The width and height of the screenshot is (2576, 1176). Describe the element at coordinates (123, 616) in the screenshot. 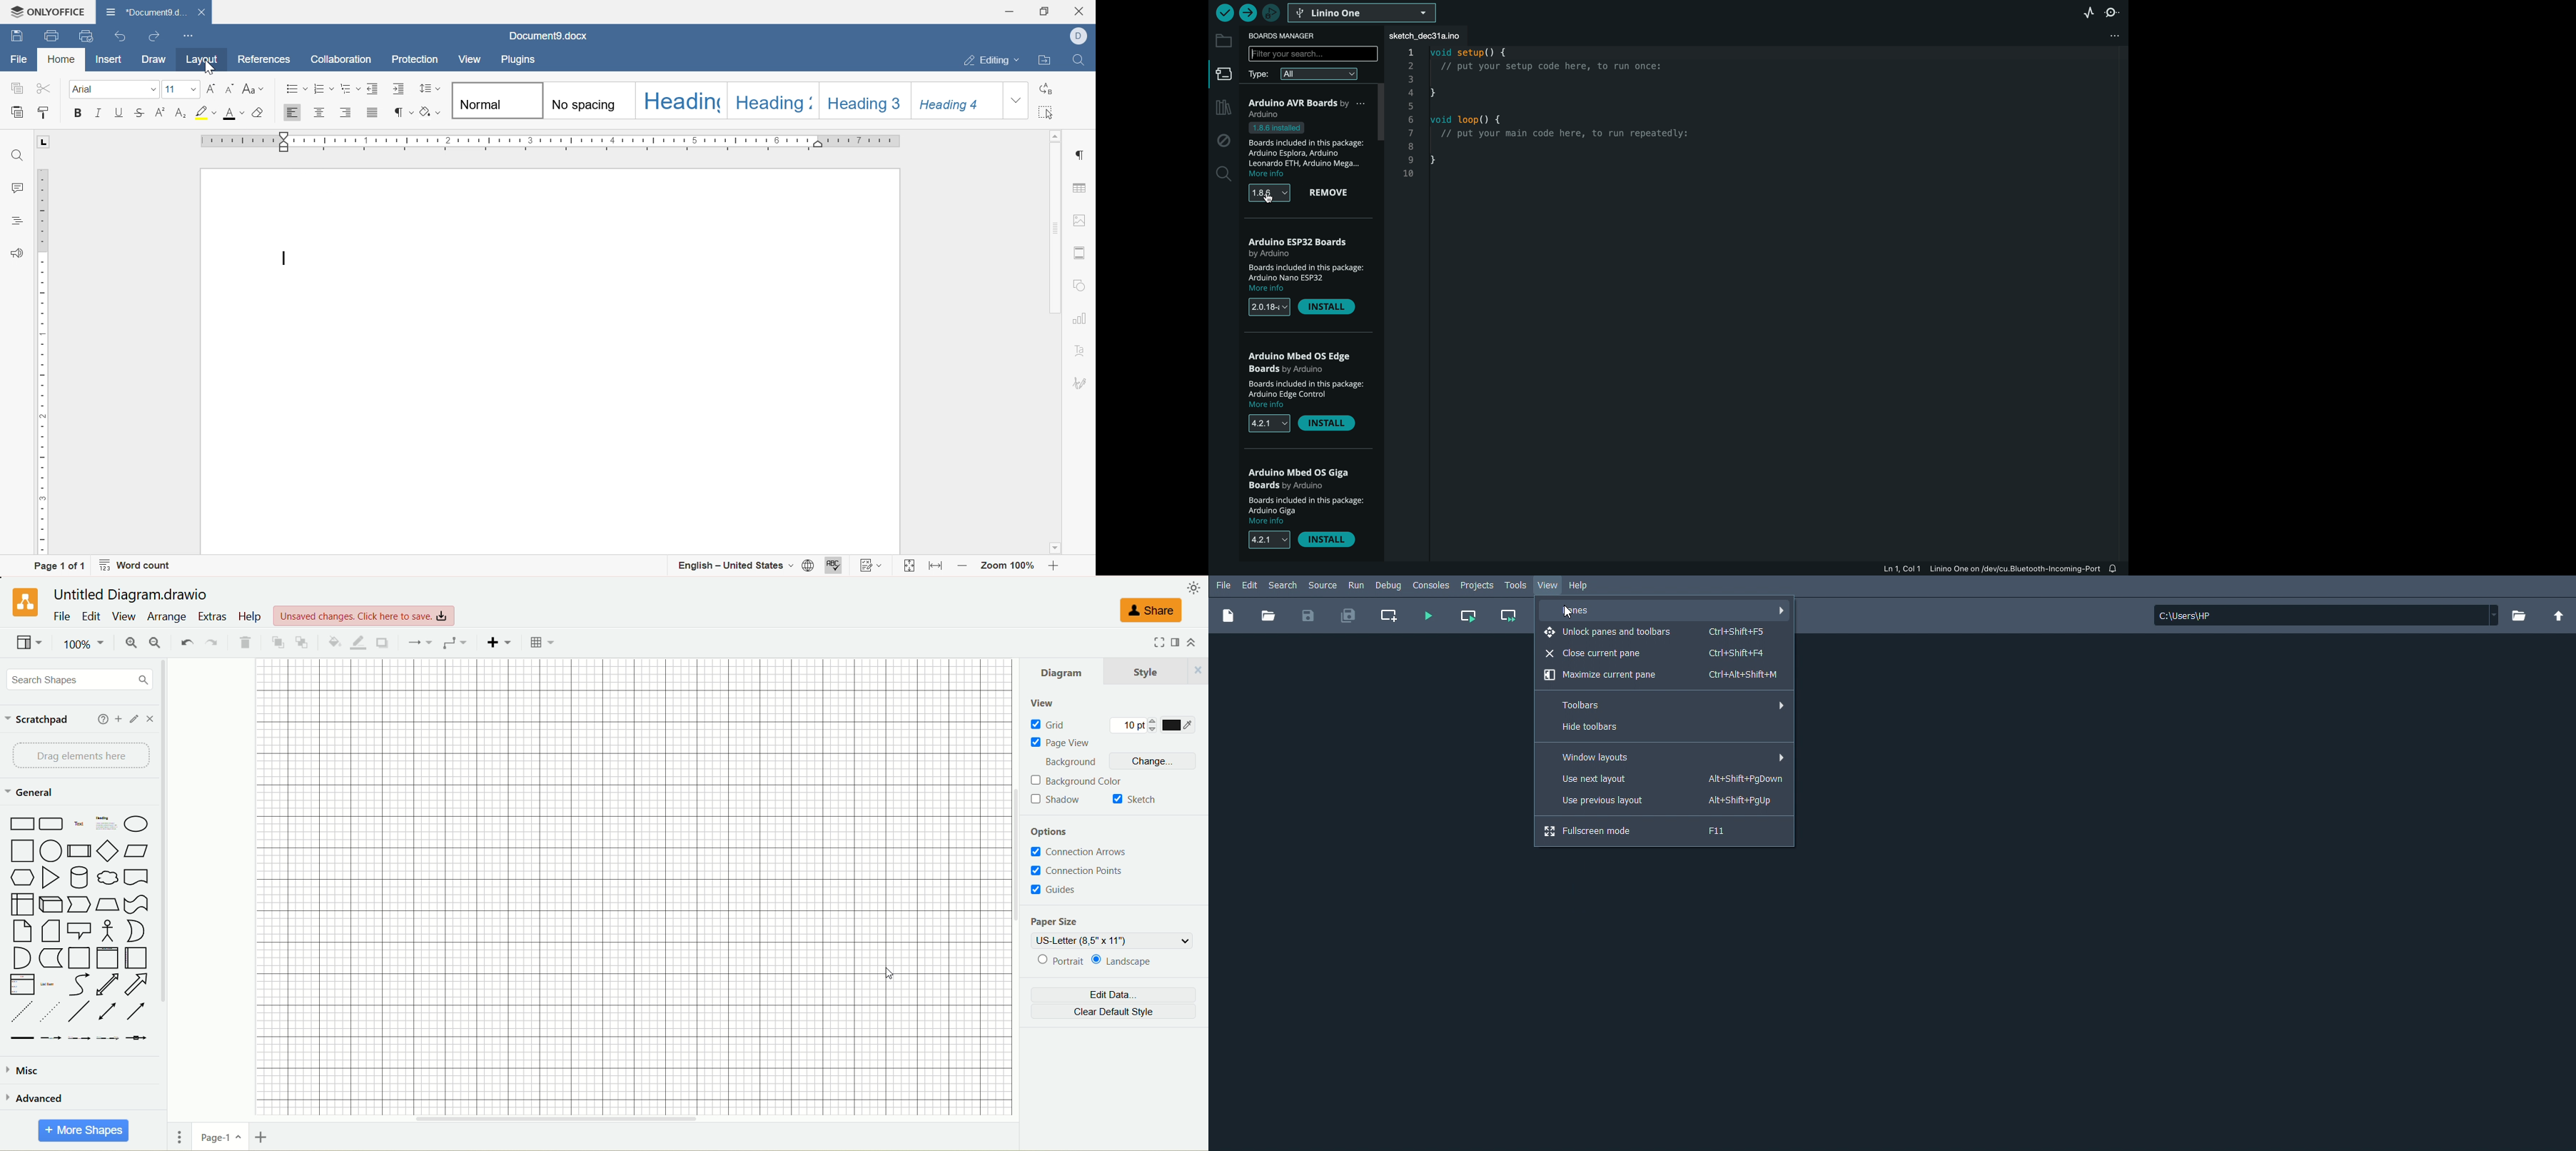

I see `view` at that location.